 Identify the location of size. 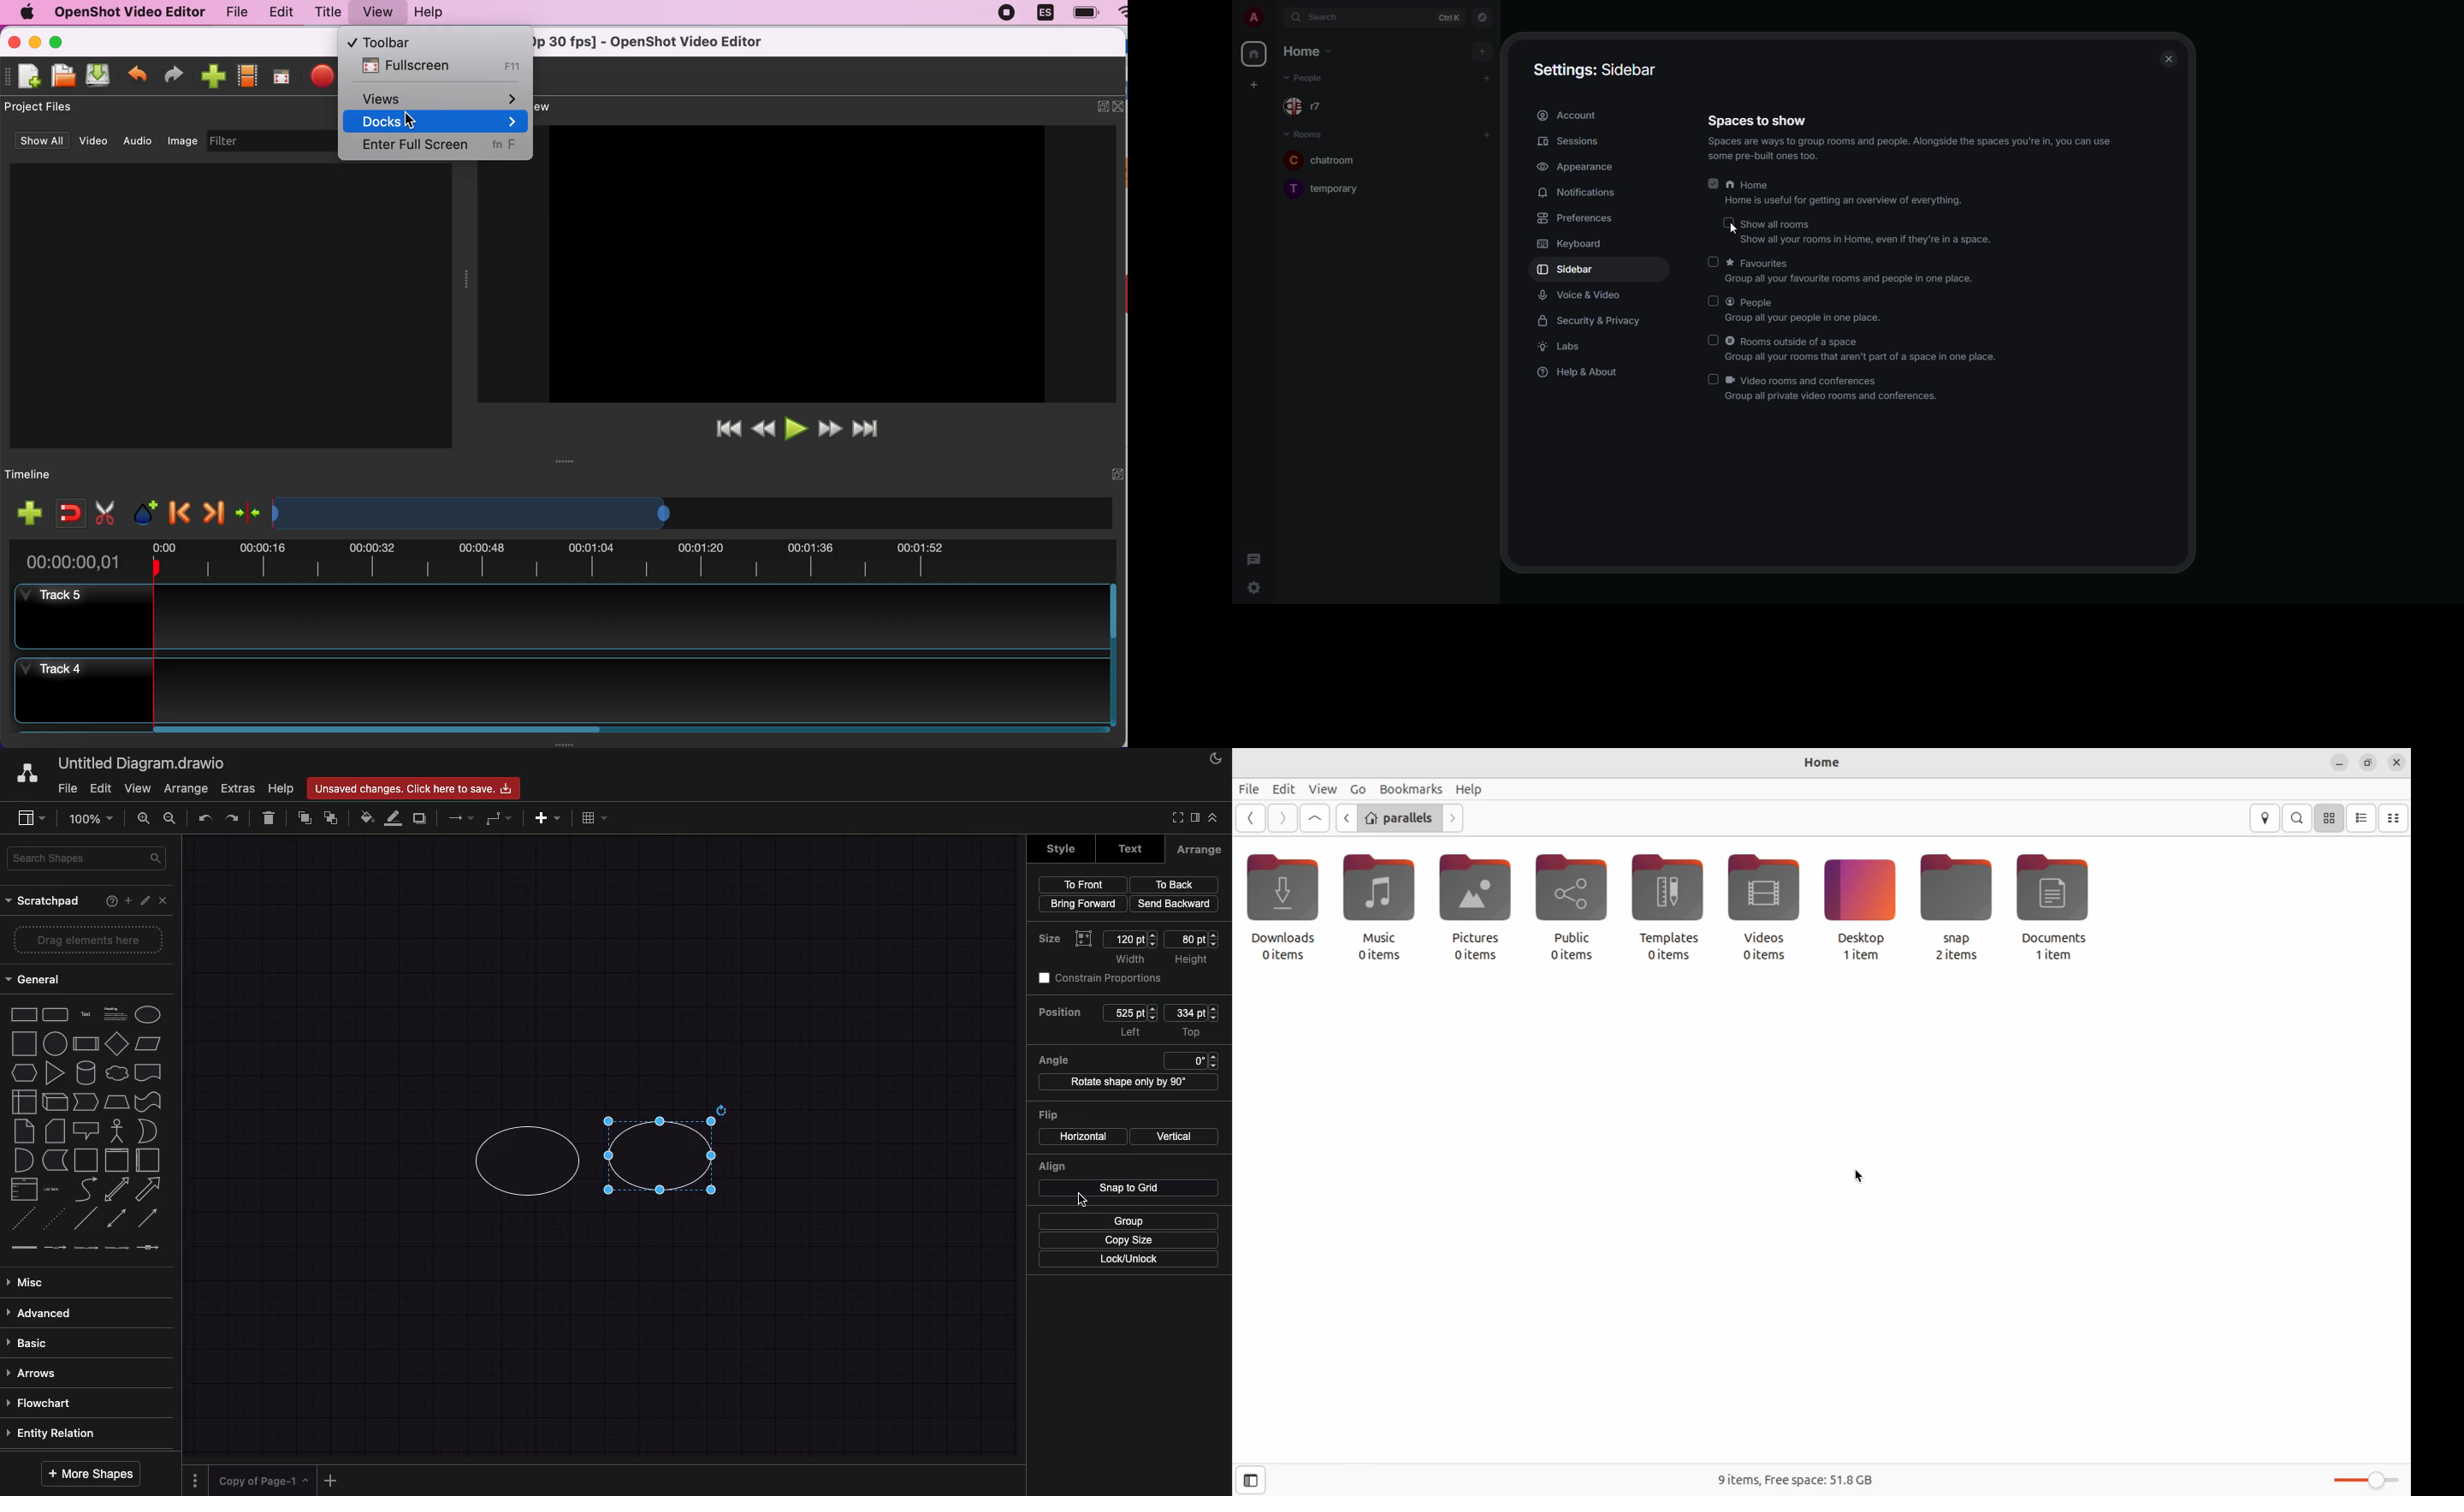
(1053, 940).